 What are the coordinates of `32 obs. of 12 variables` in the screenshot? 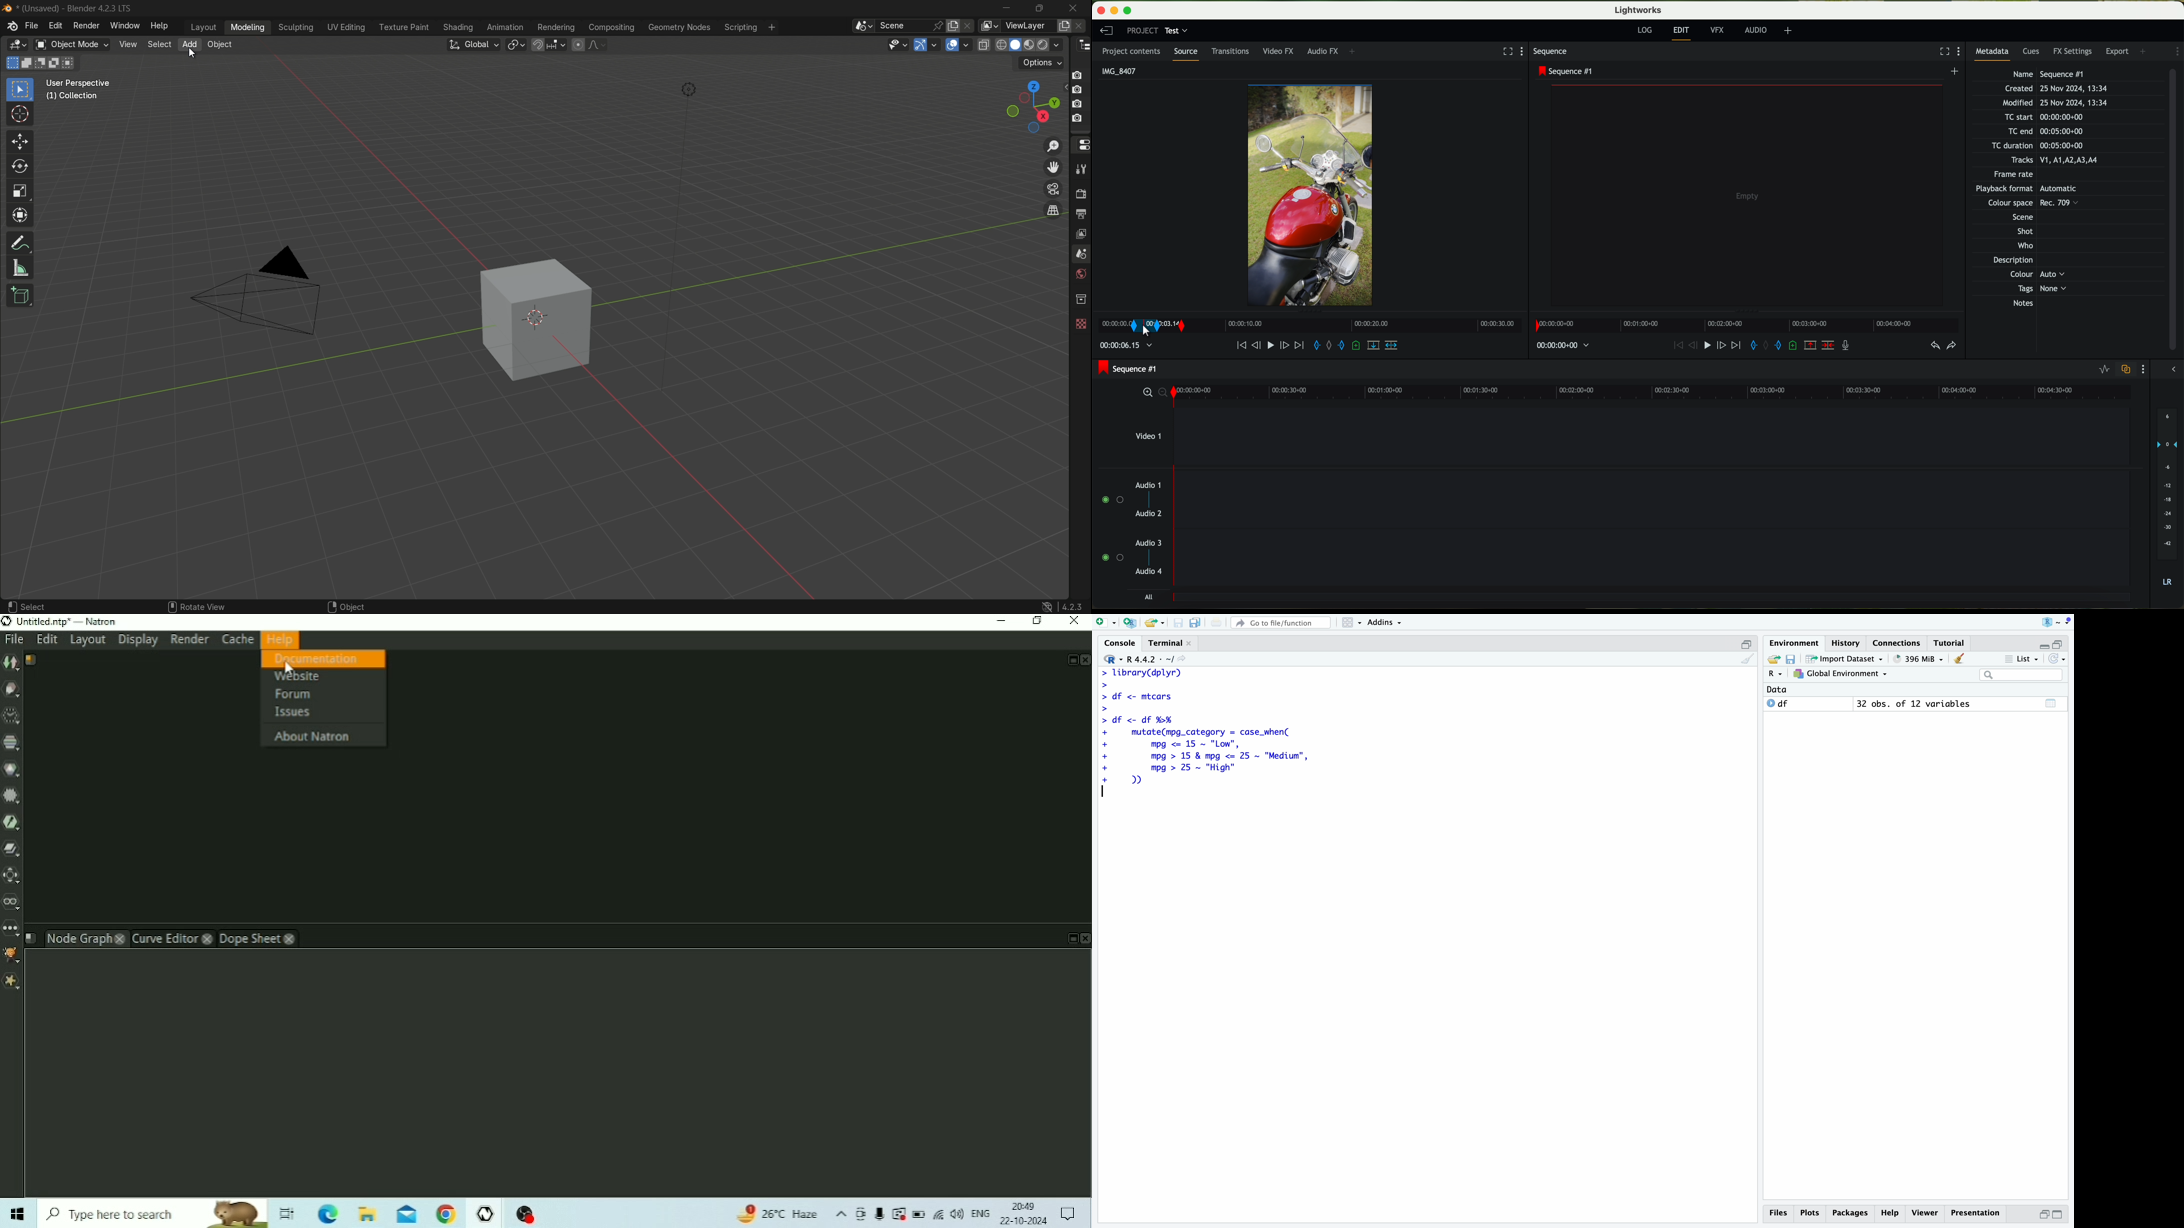 It's located at (1914, 703).